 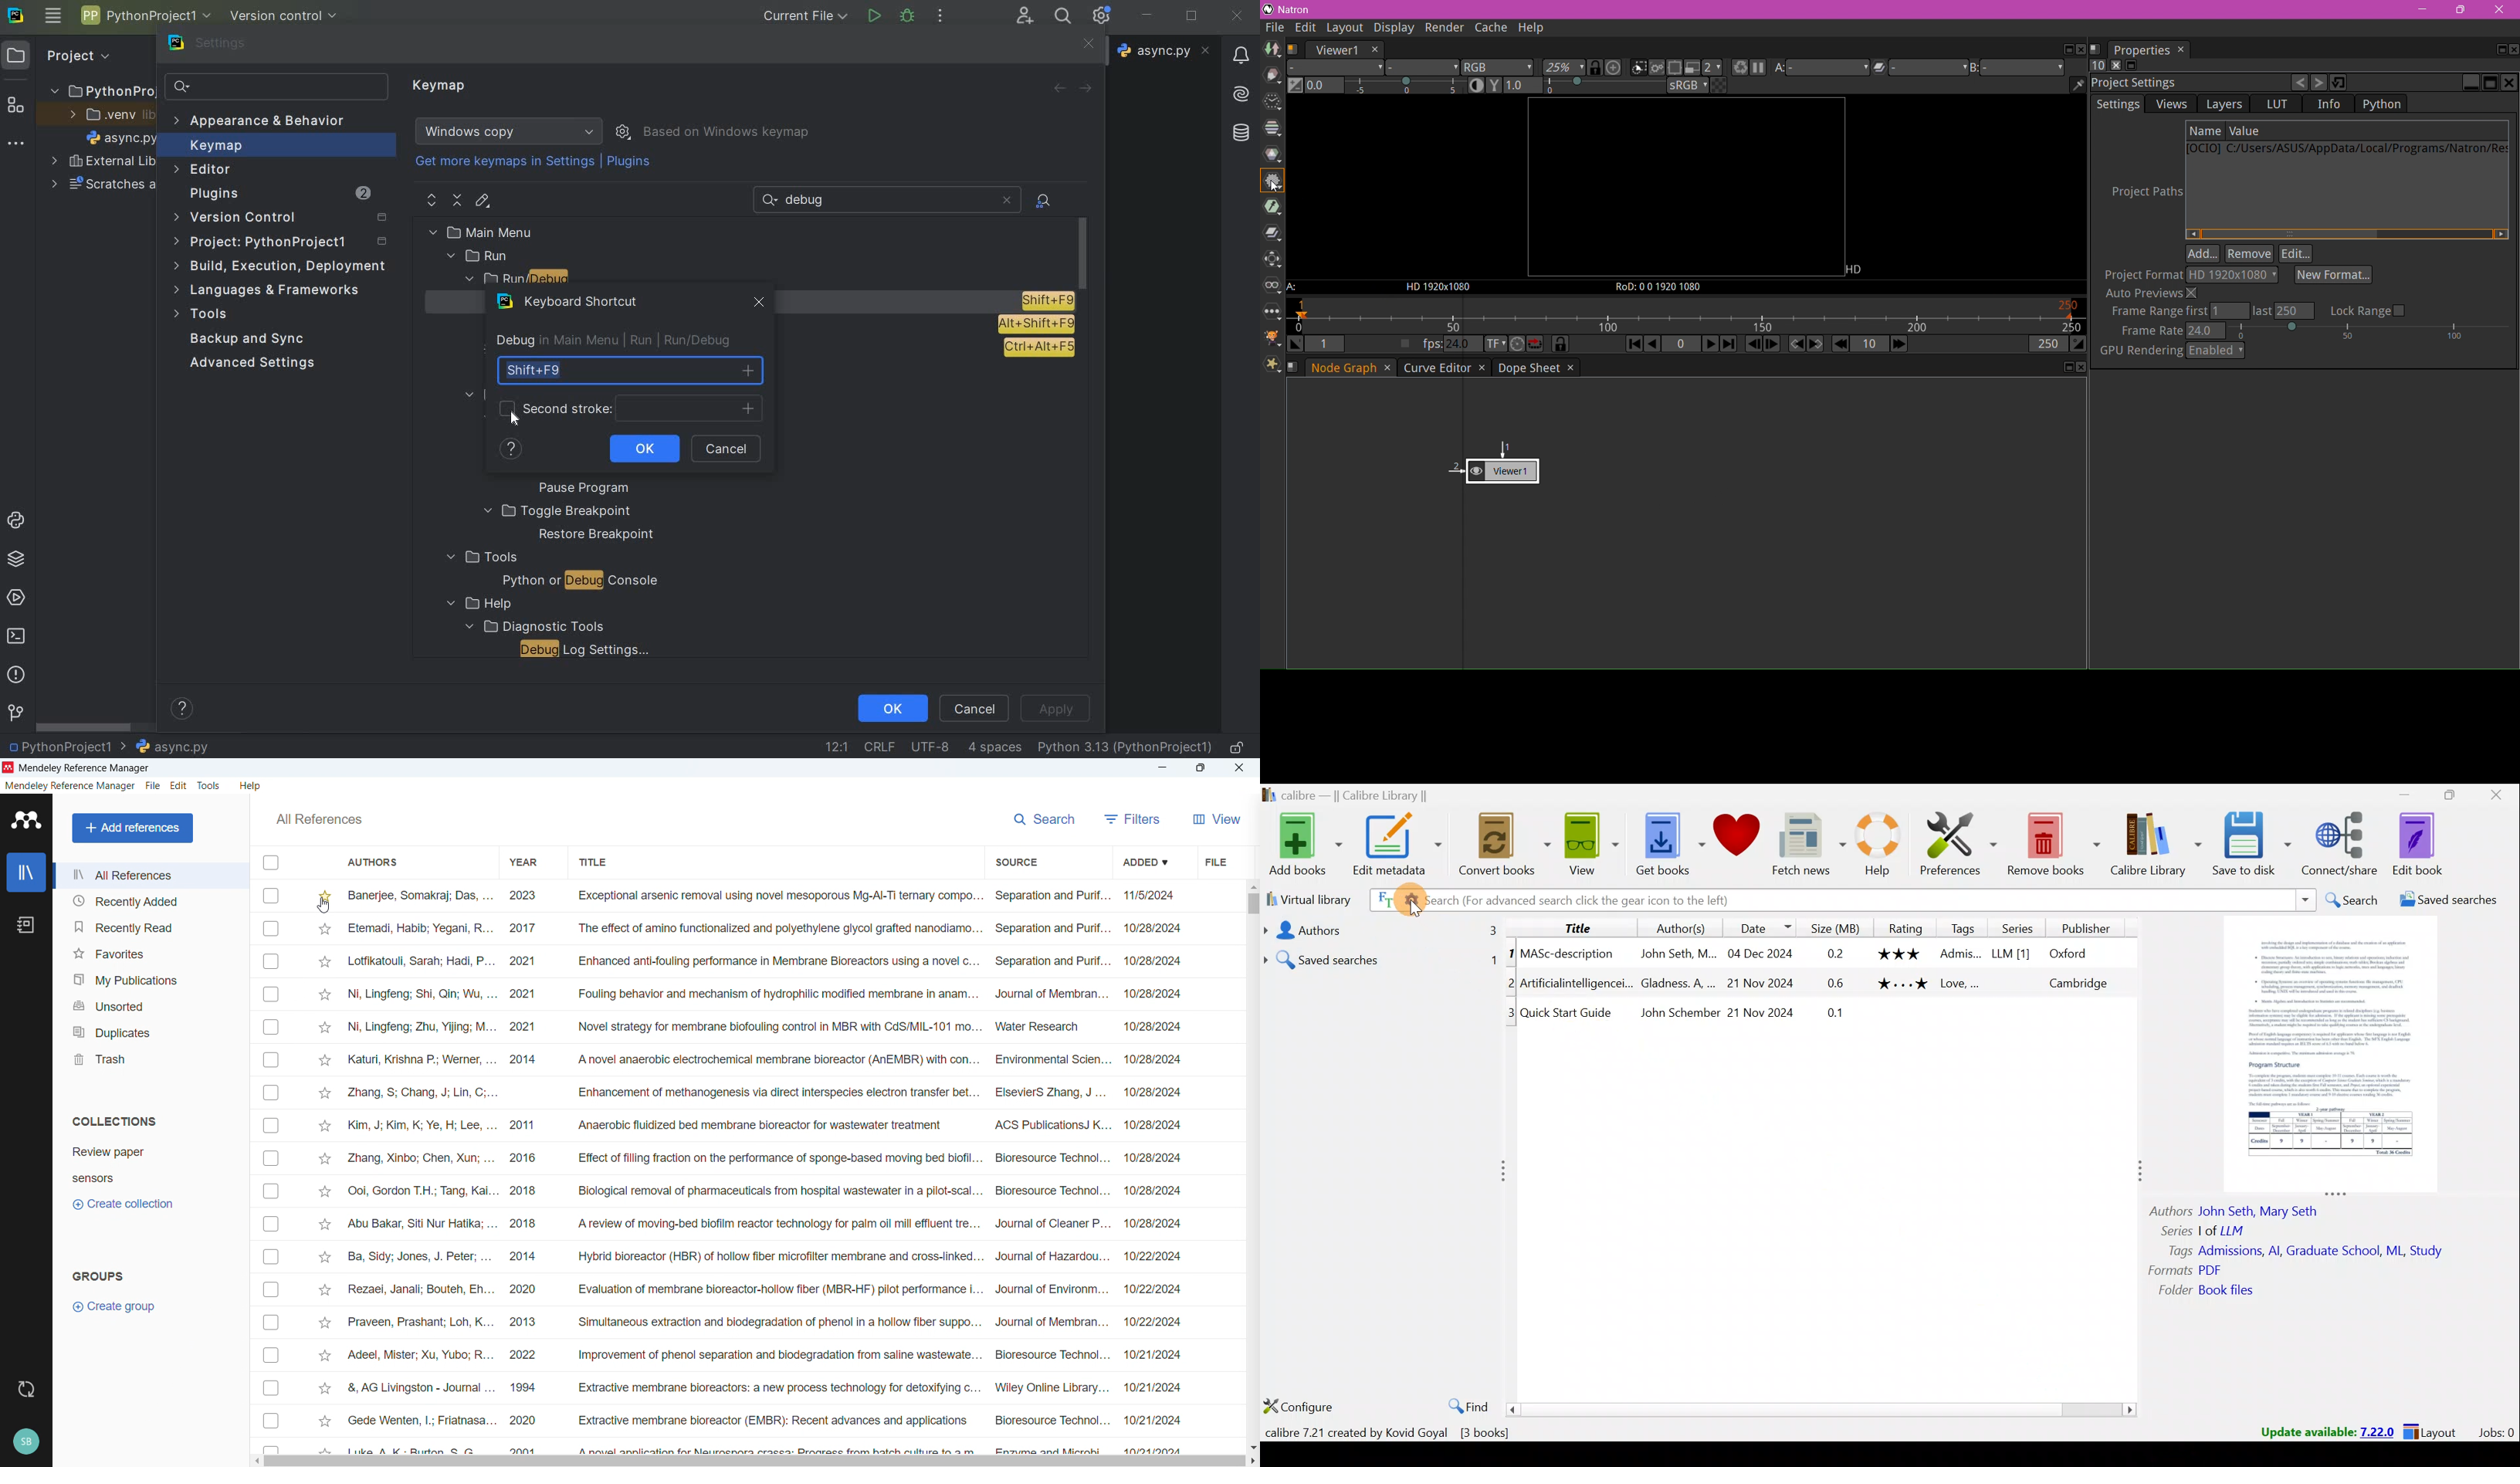 I want to click on 2, so click(x=1509, y=985).